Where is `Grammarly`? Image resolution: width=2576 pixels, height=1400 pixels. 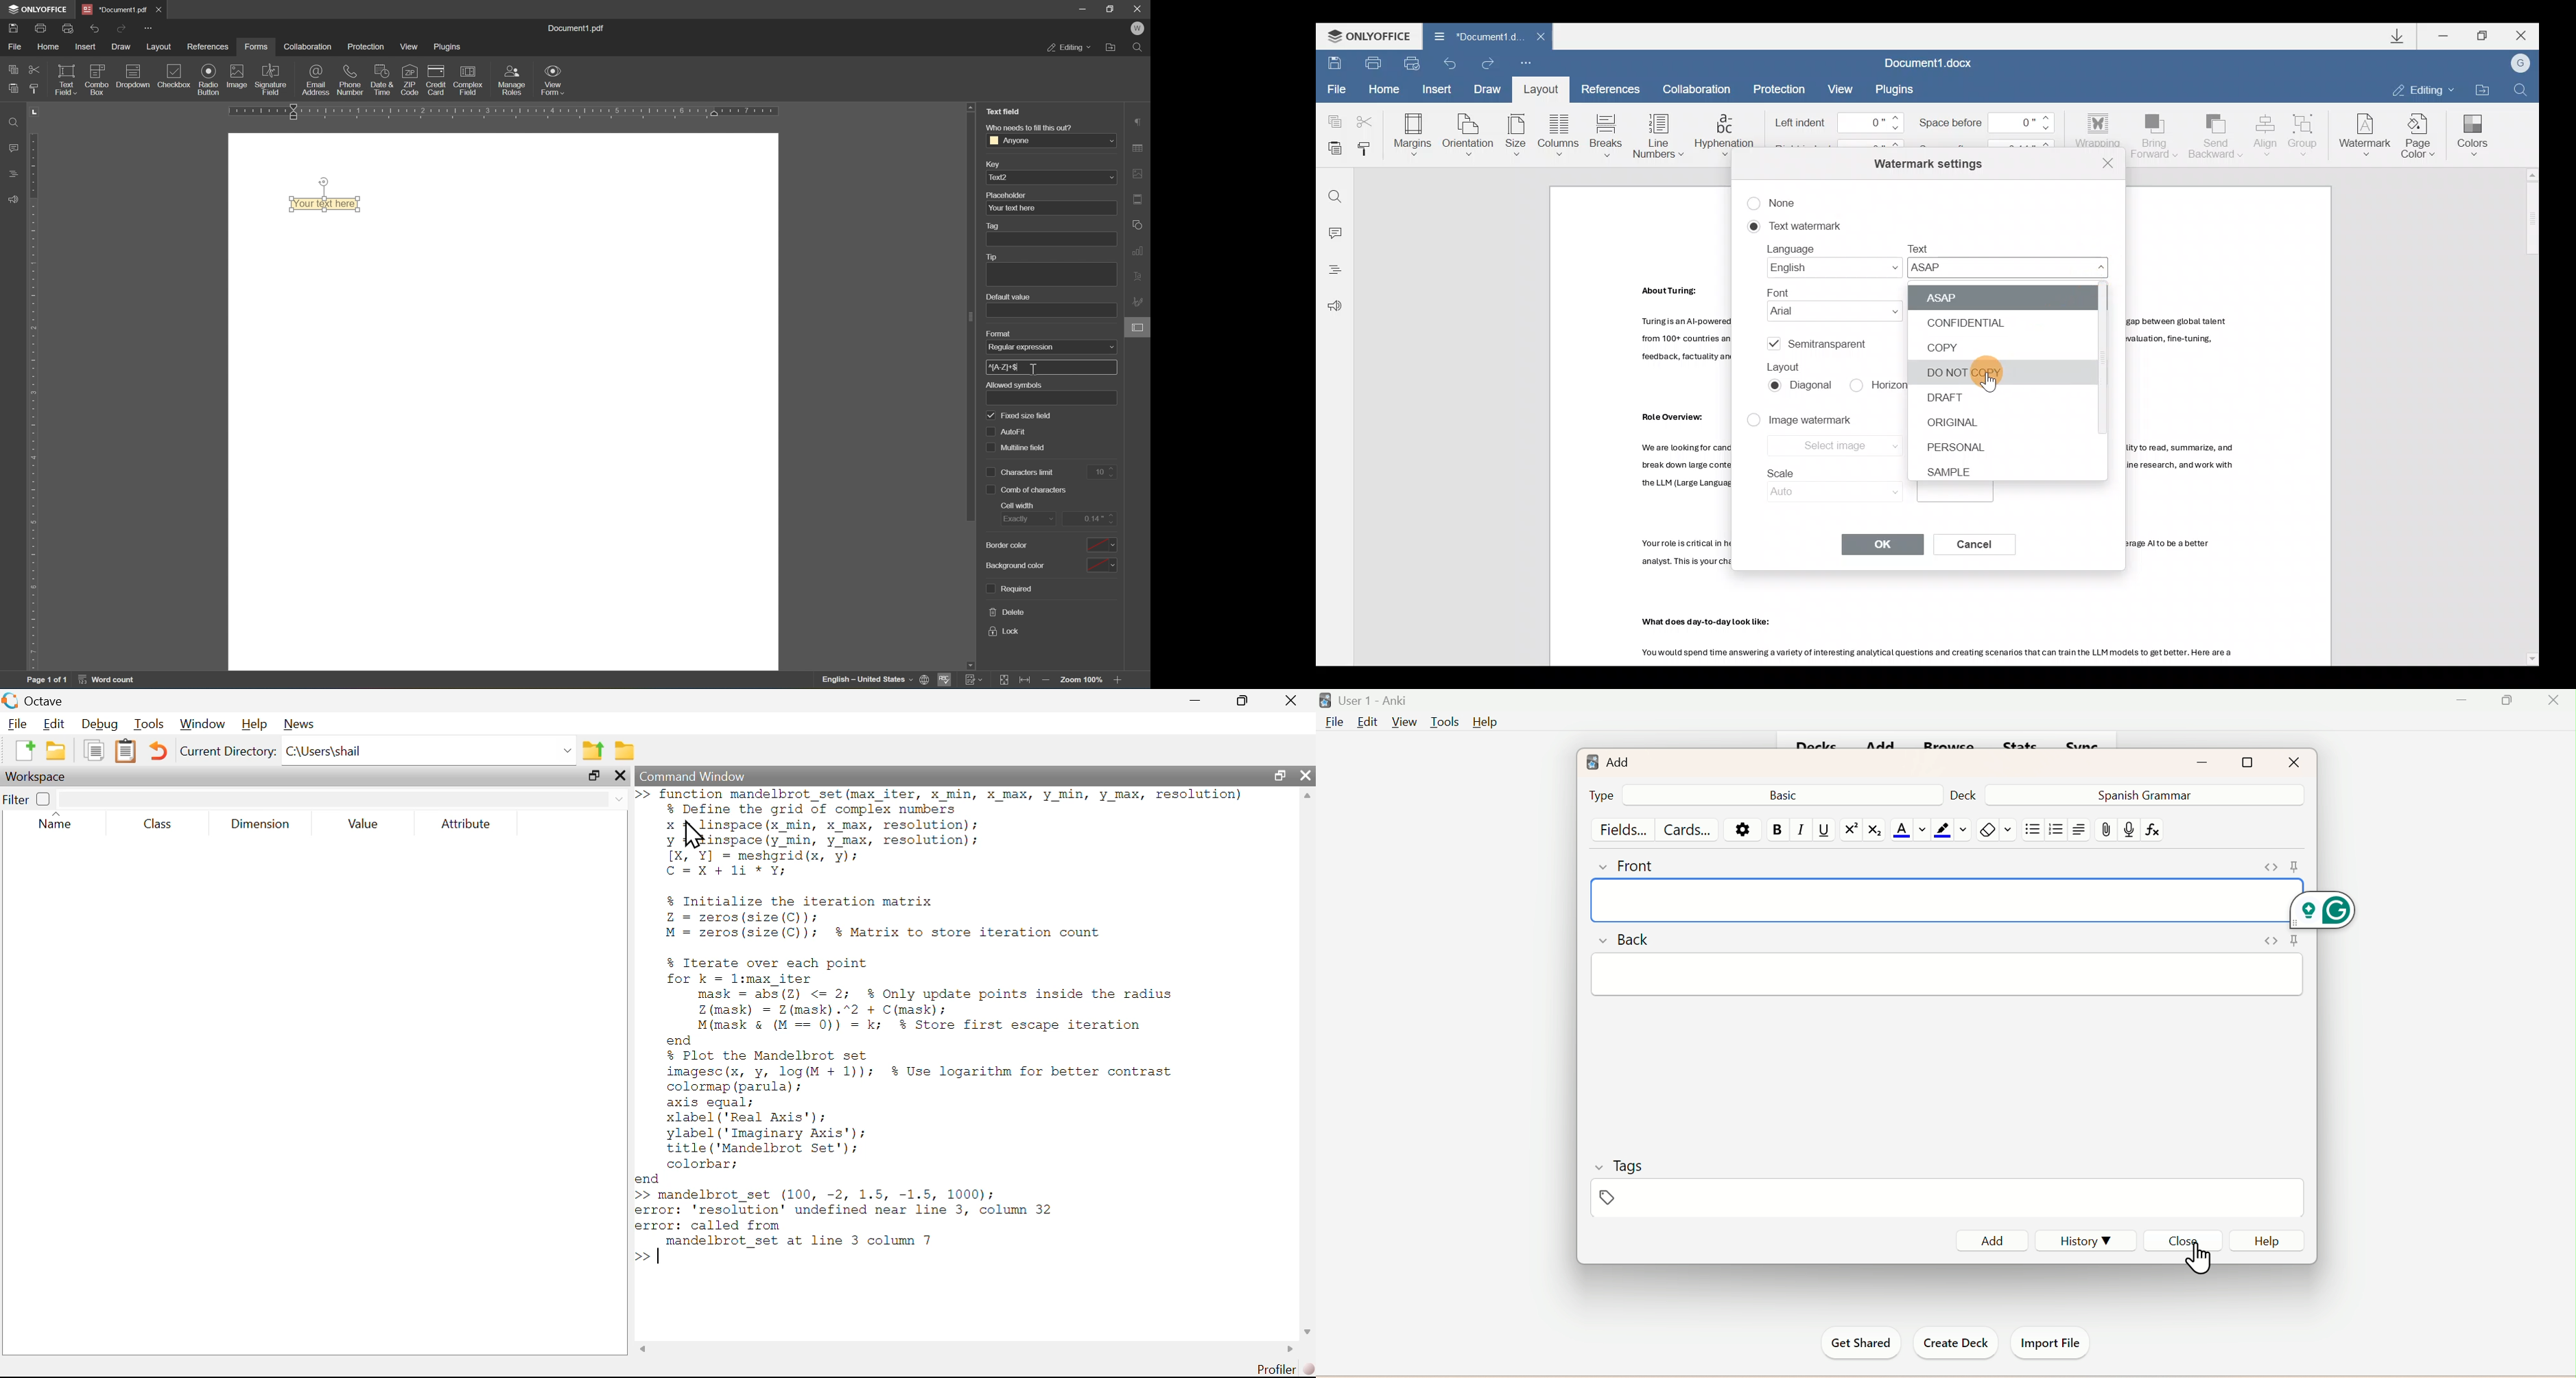 Grammarly is located at coordinates (2327, 909).